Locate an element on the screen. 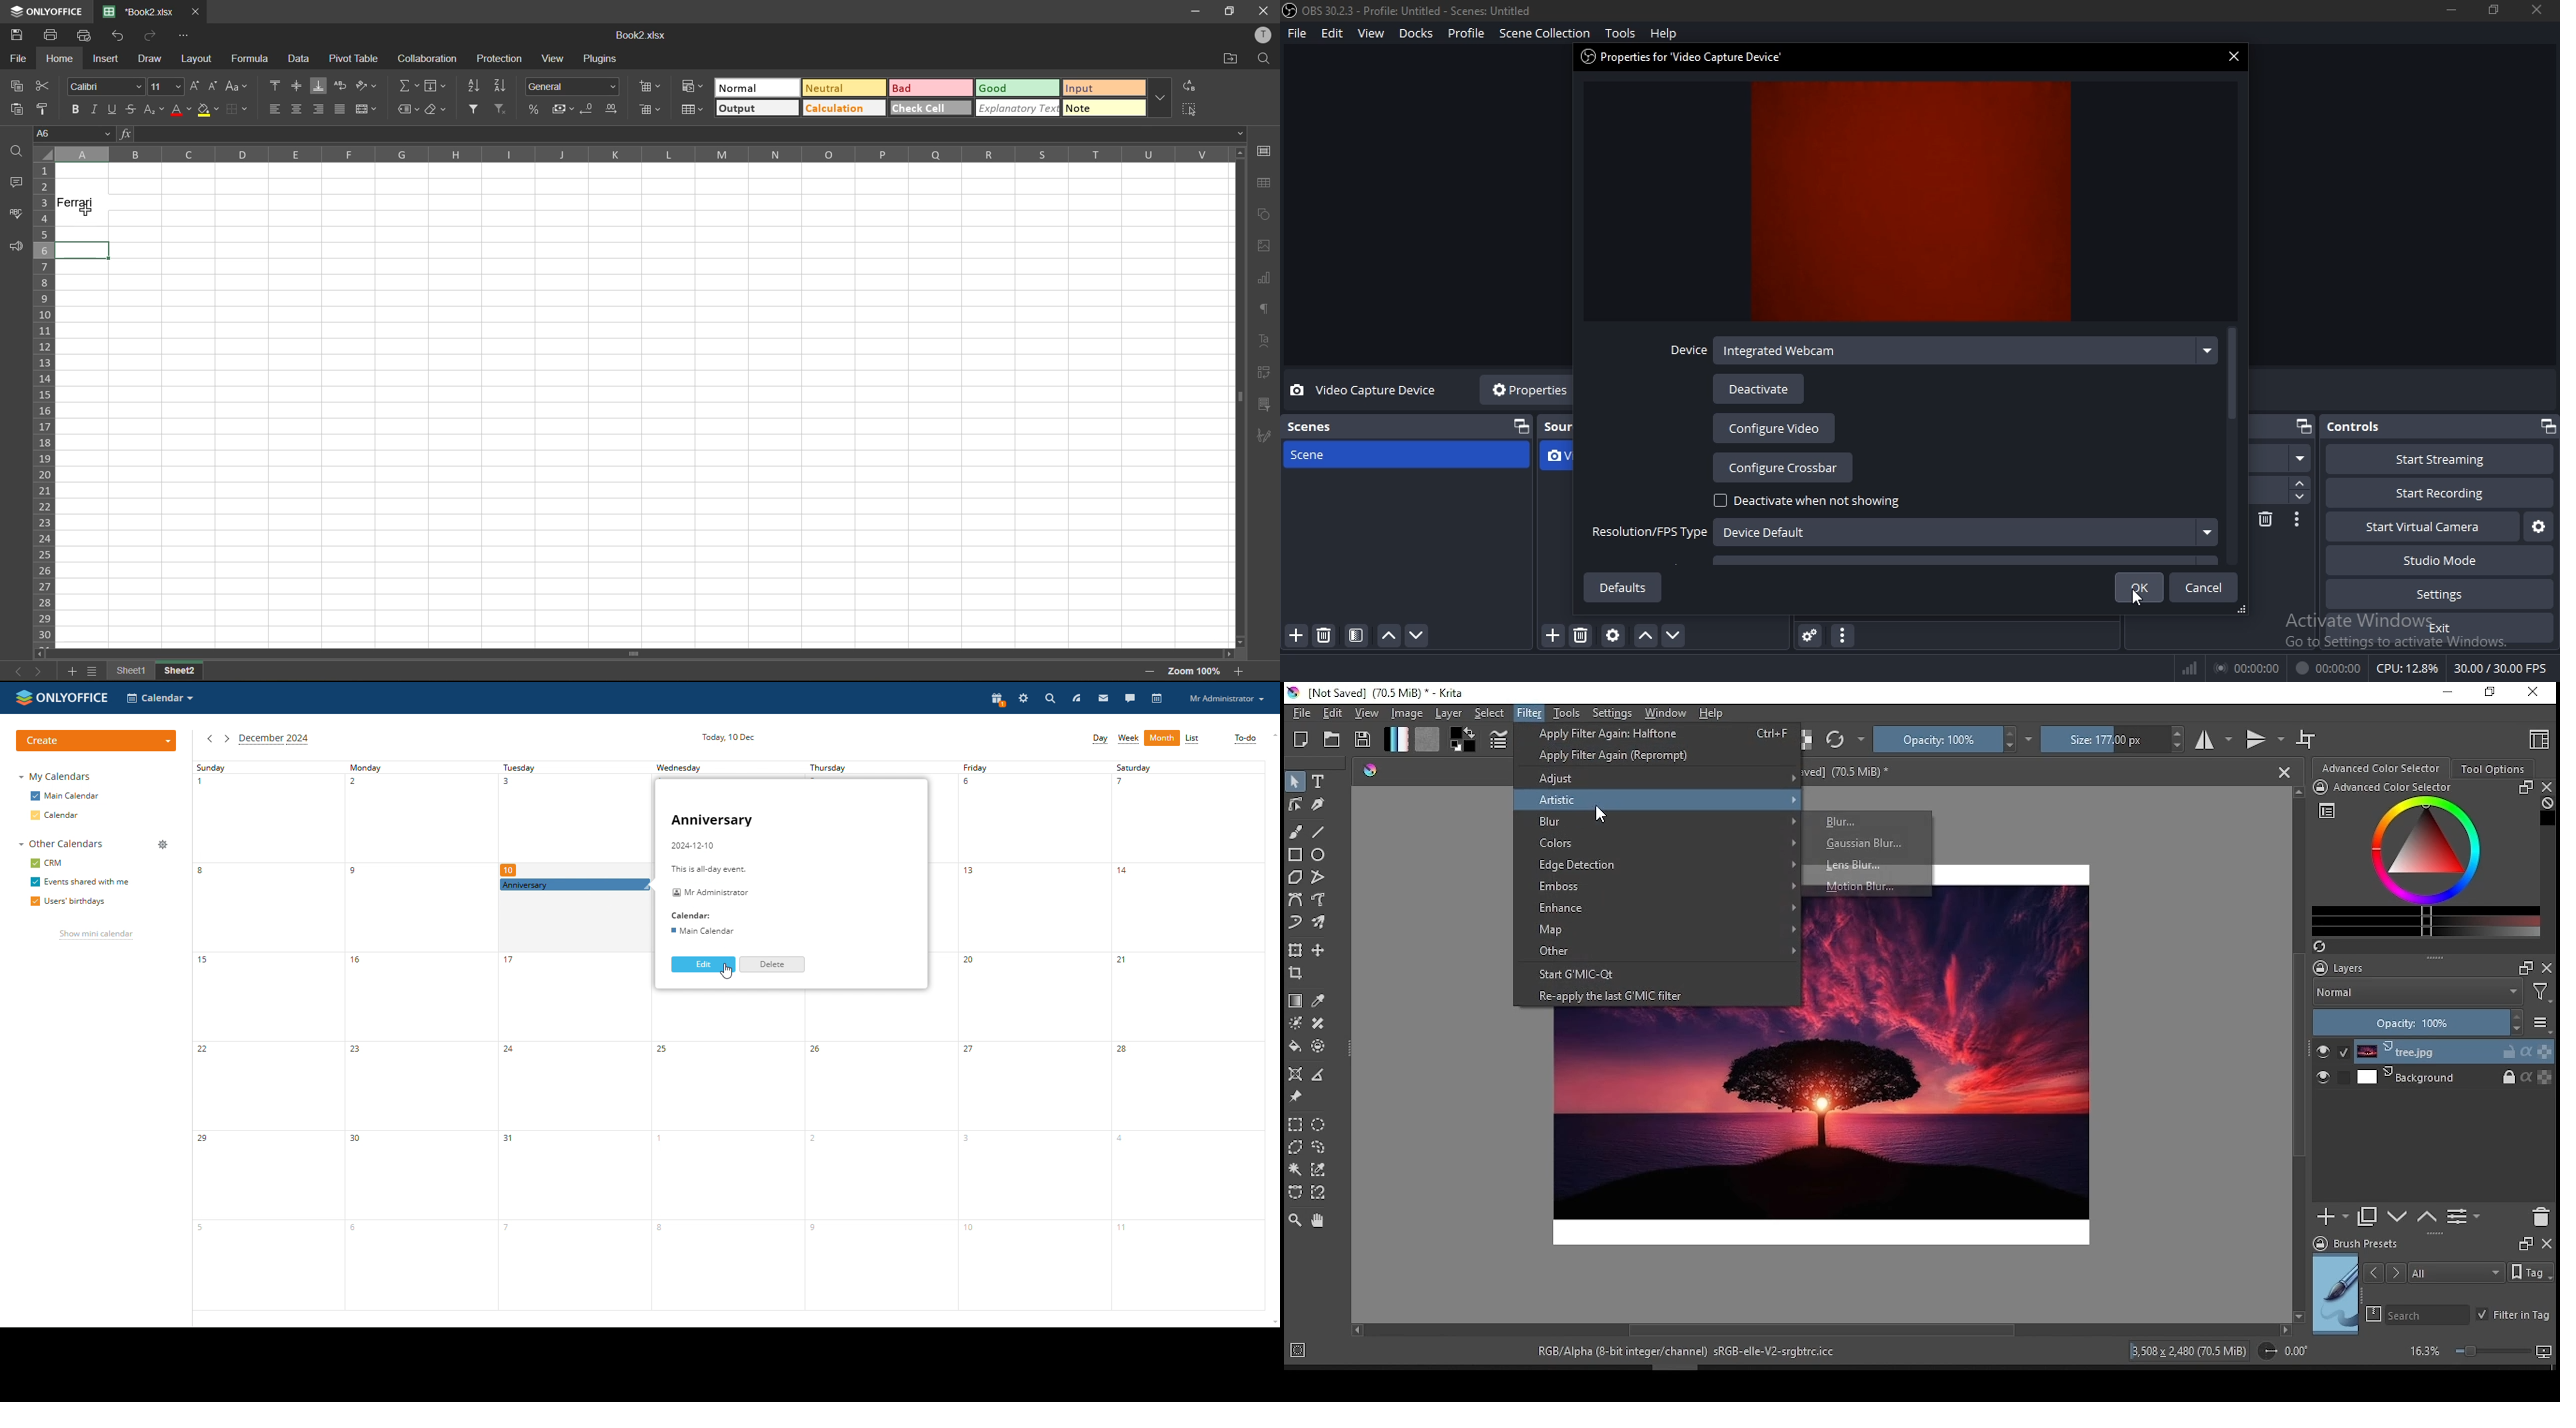  percent is located at coordinates (535, 109).